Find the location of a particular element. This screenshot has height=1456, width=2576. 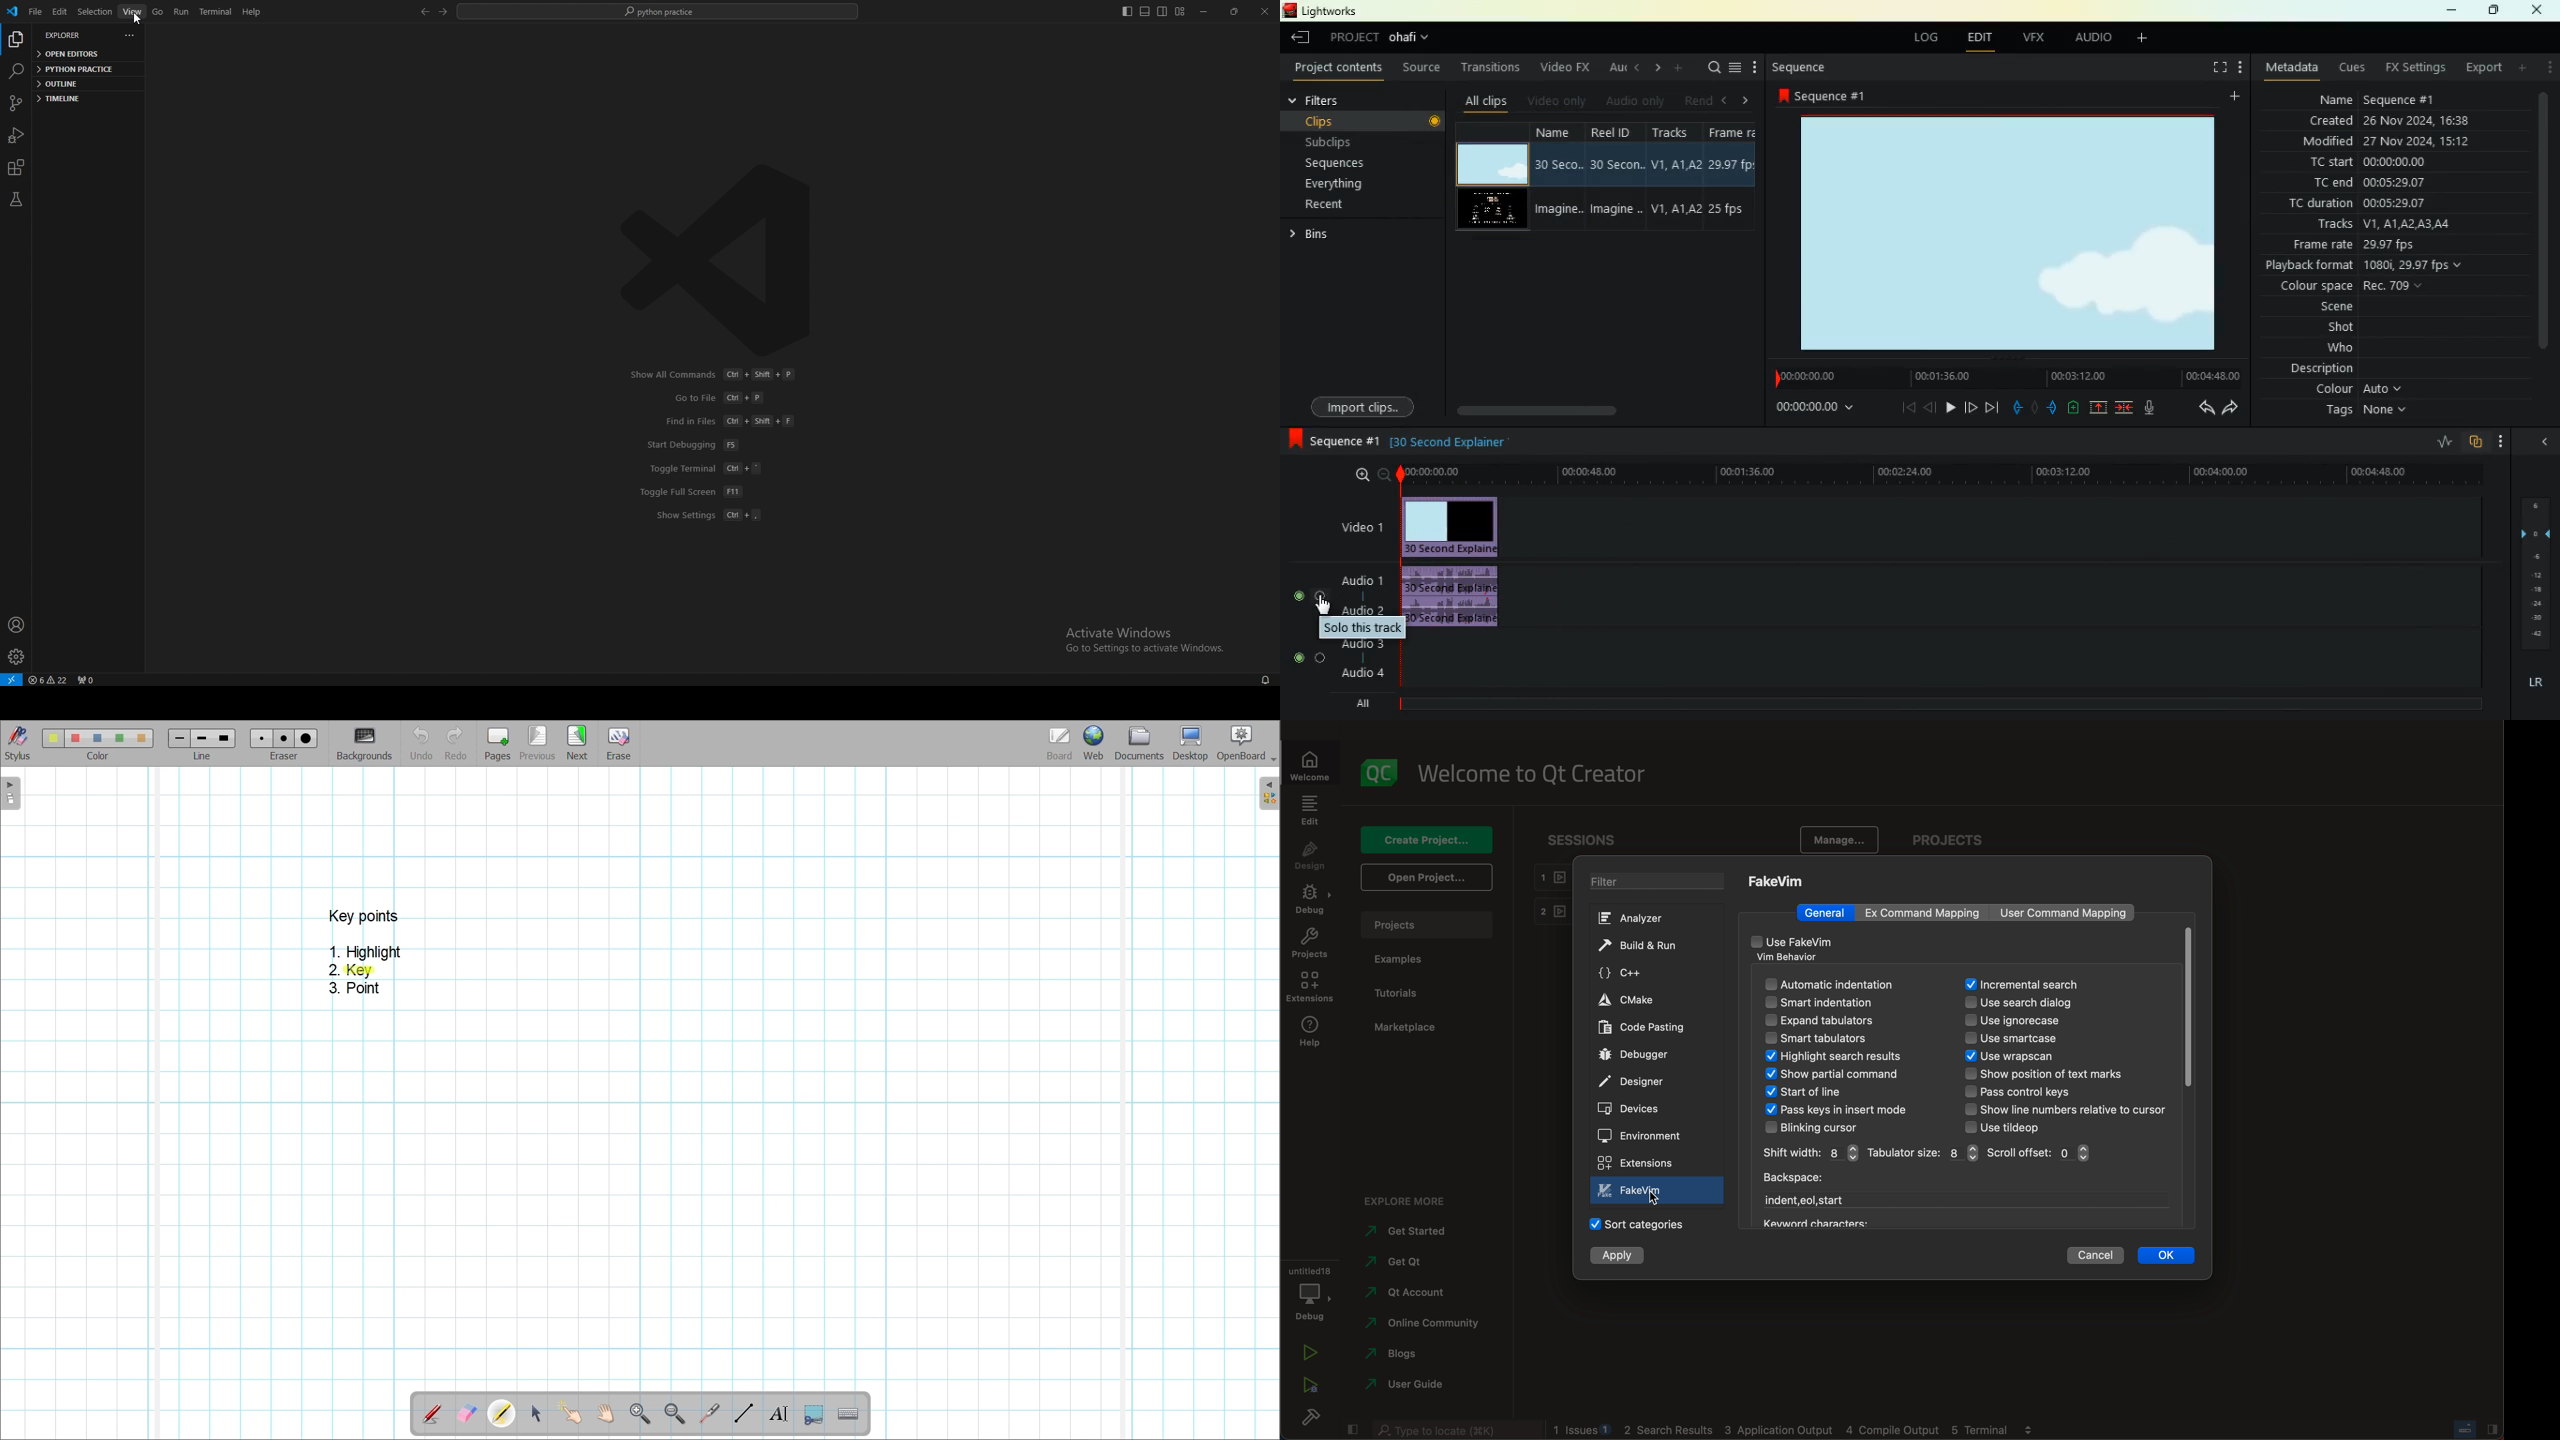

find in files ctrl+shift+f is located at coordinates (729, 421).